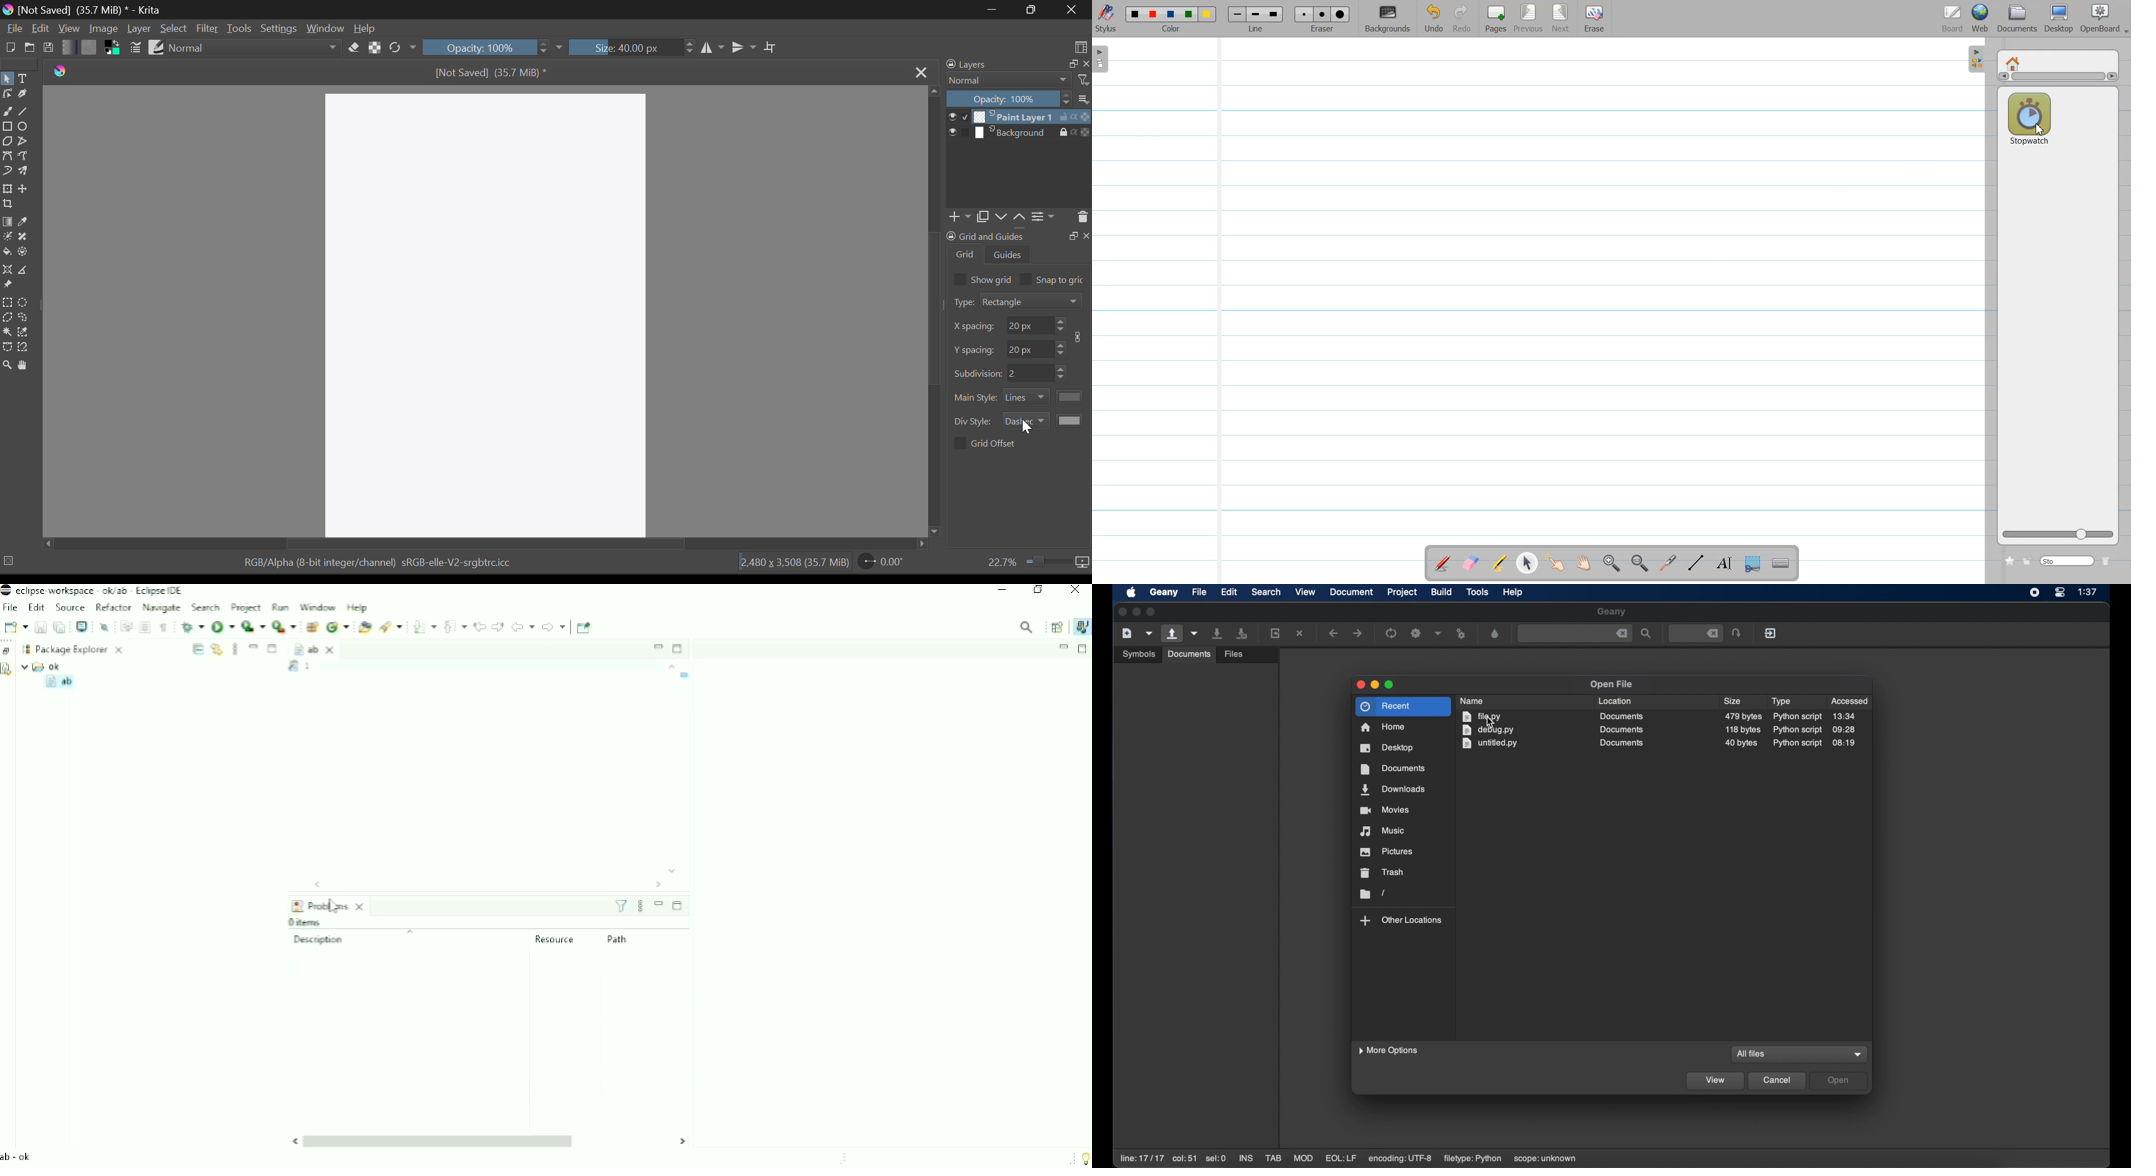  I want to click on Krita Logo, so click(61, 71).